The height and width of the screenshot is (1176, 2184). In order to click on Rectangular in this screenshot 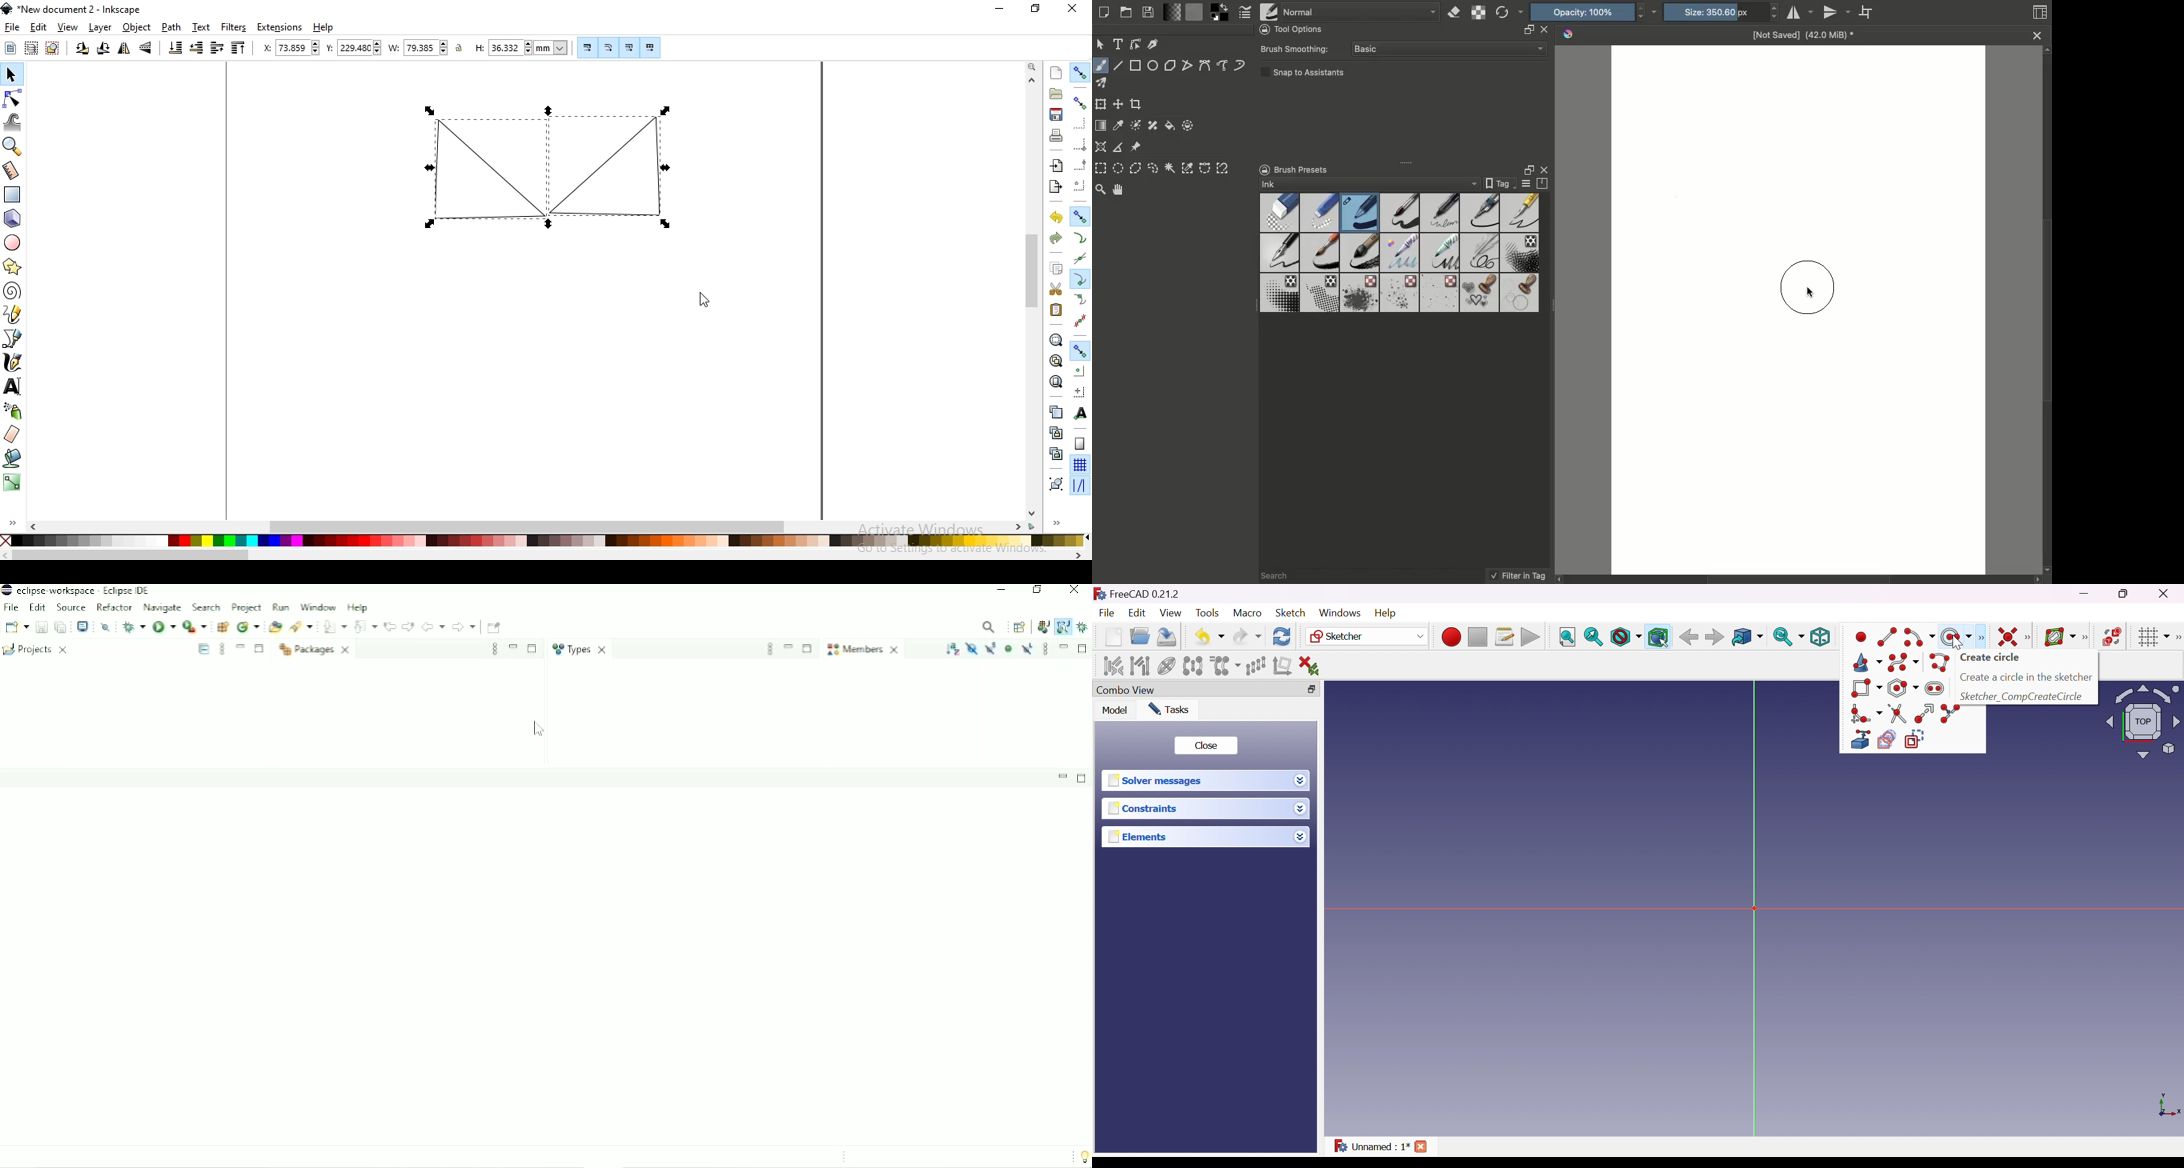, I will do `click(1136, 65)`.